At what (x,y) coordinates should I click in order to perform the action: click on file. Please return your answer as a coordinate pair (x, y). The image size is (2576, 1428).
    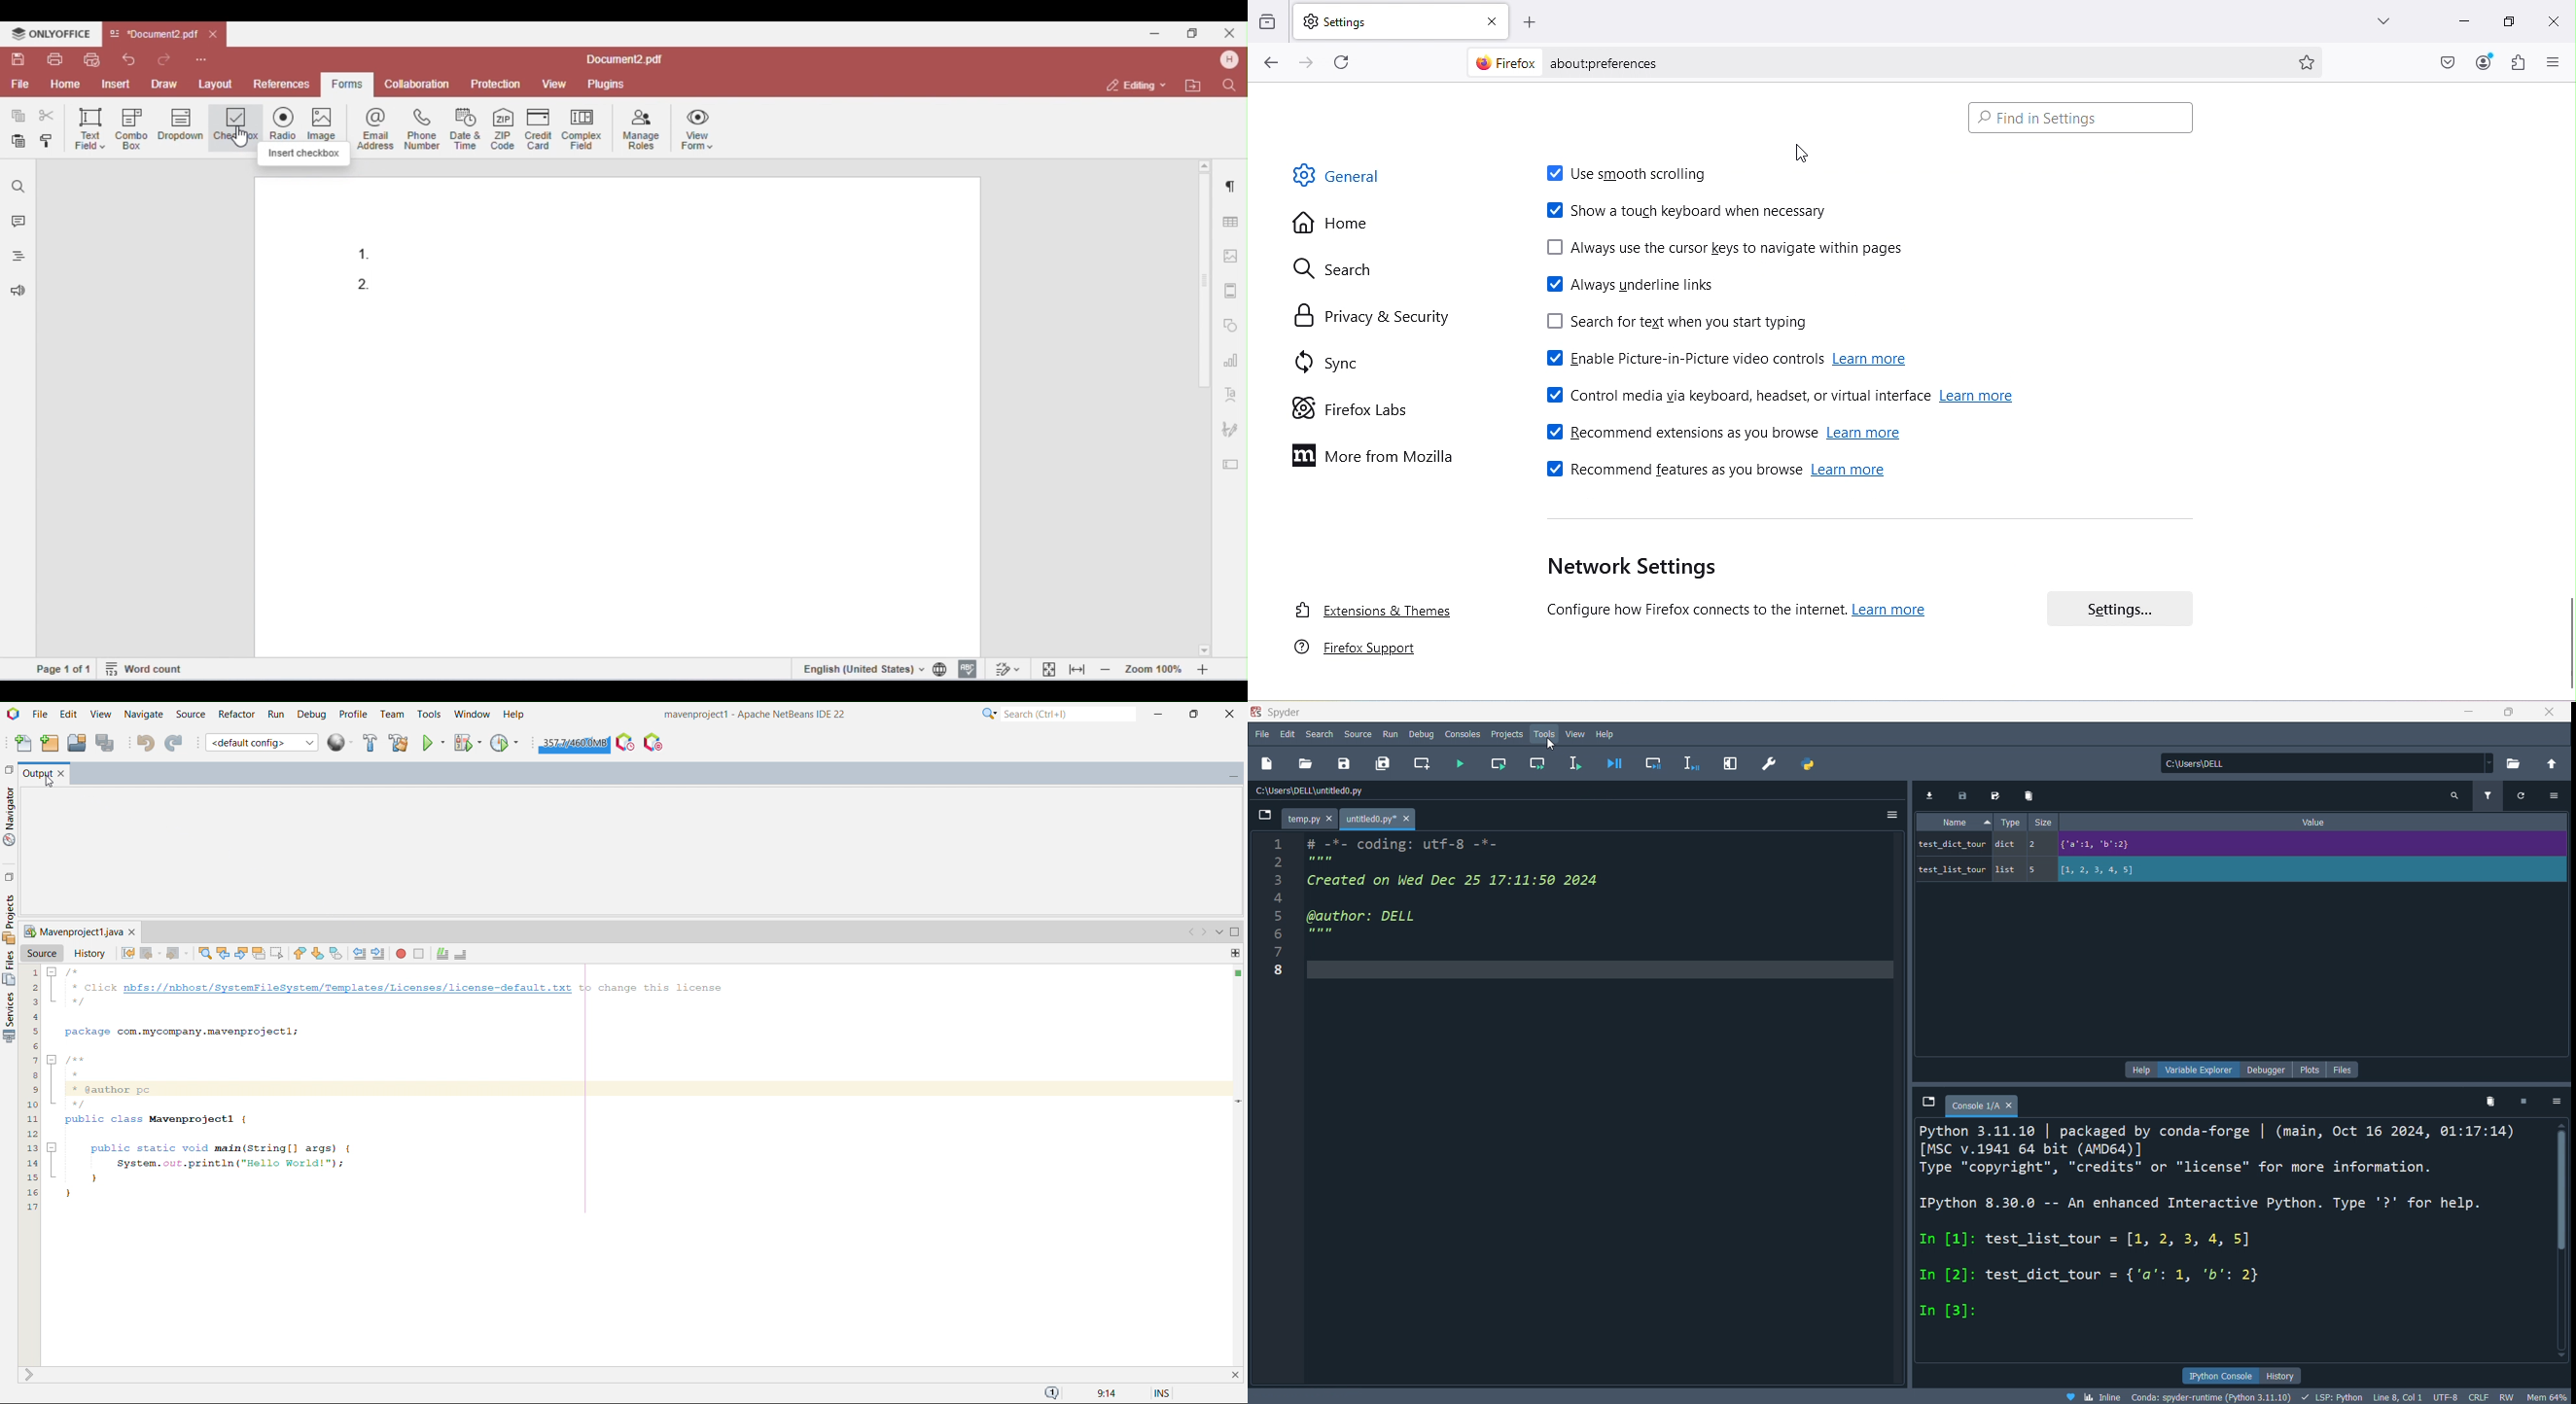
    Looking at the image, I should click on (1262, 734).